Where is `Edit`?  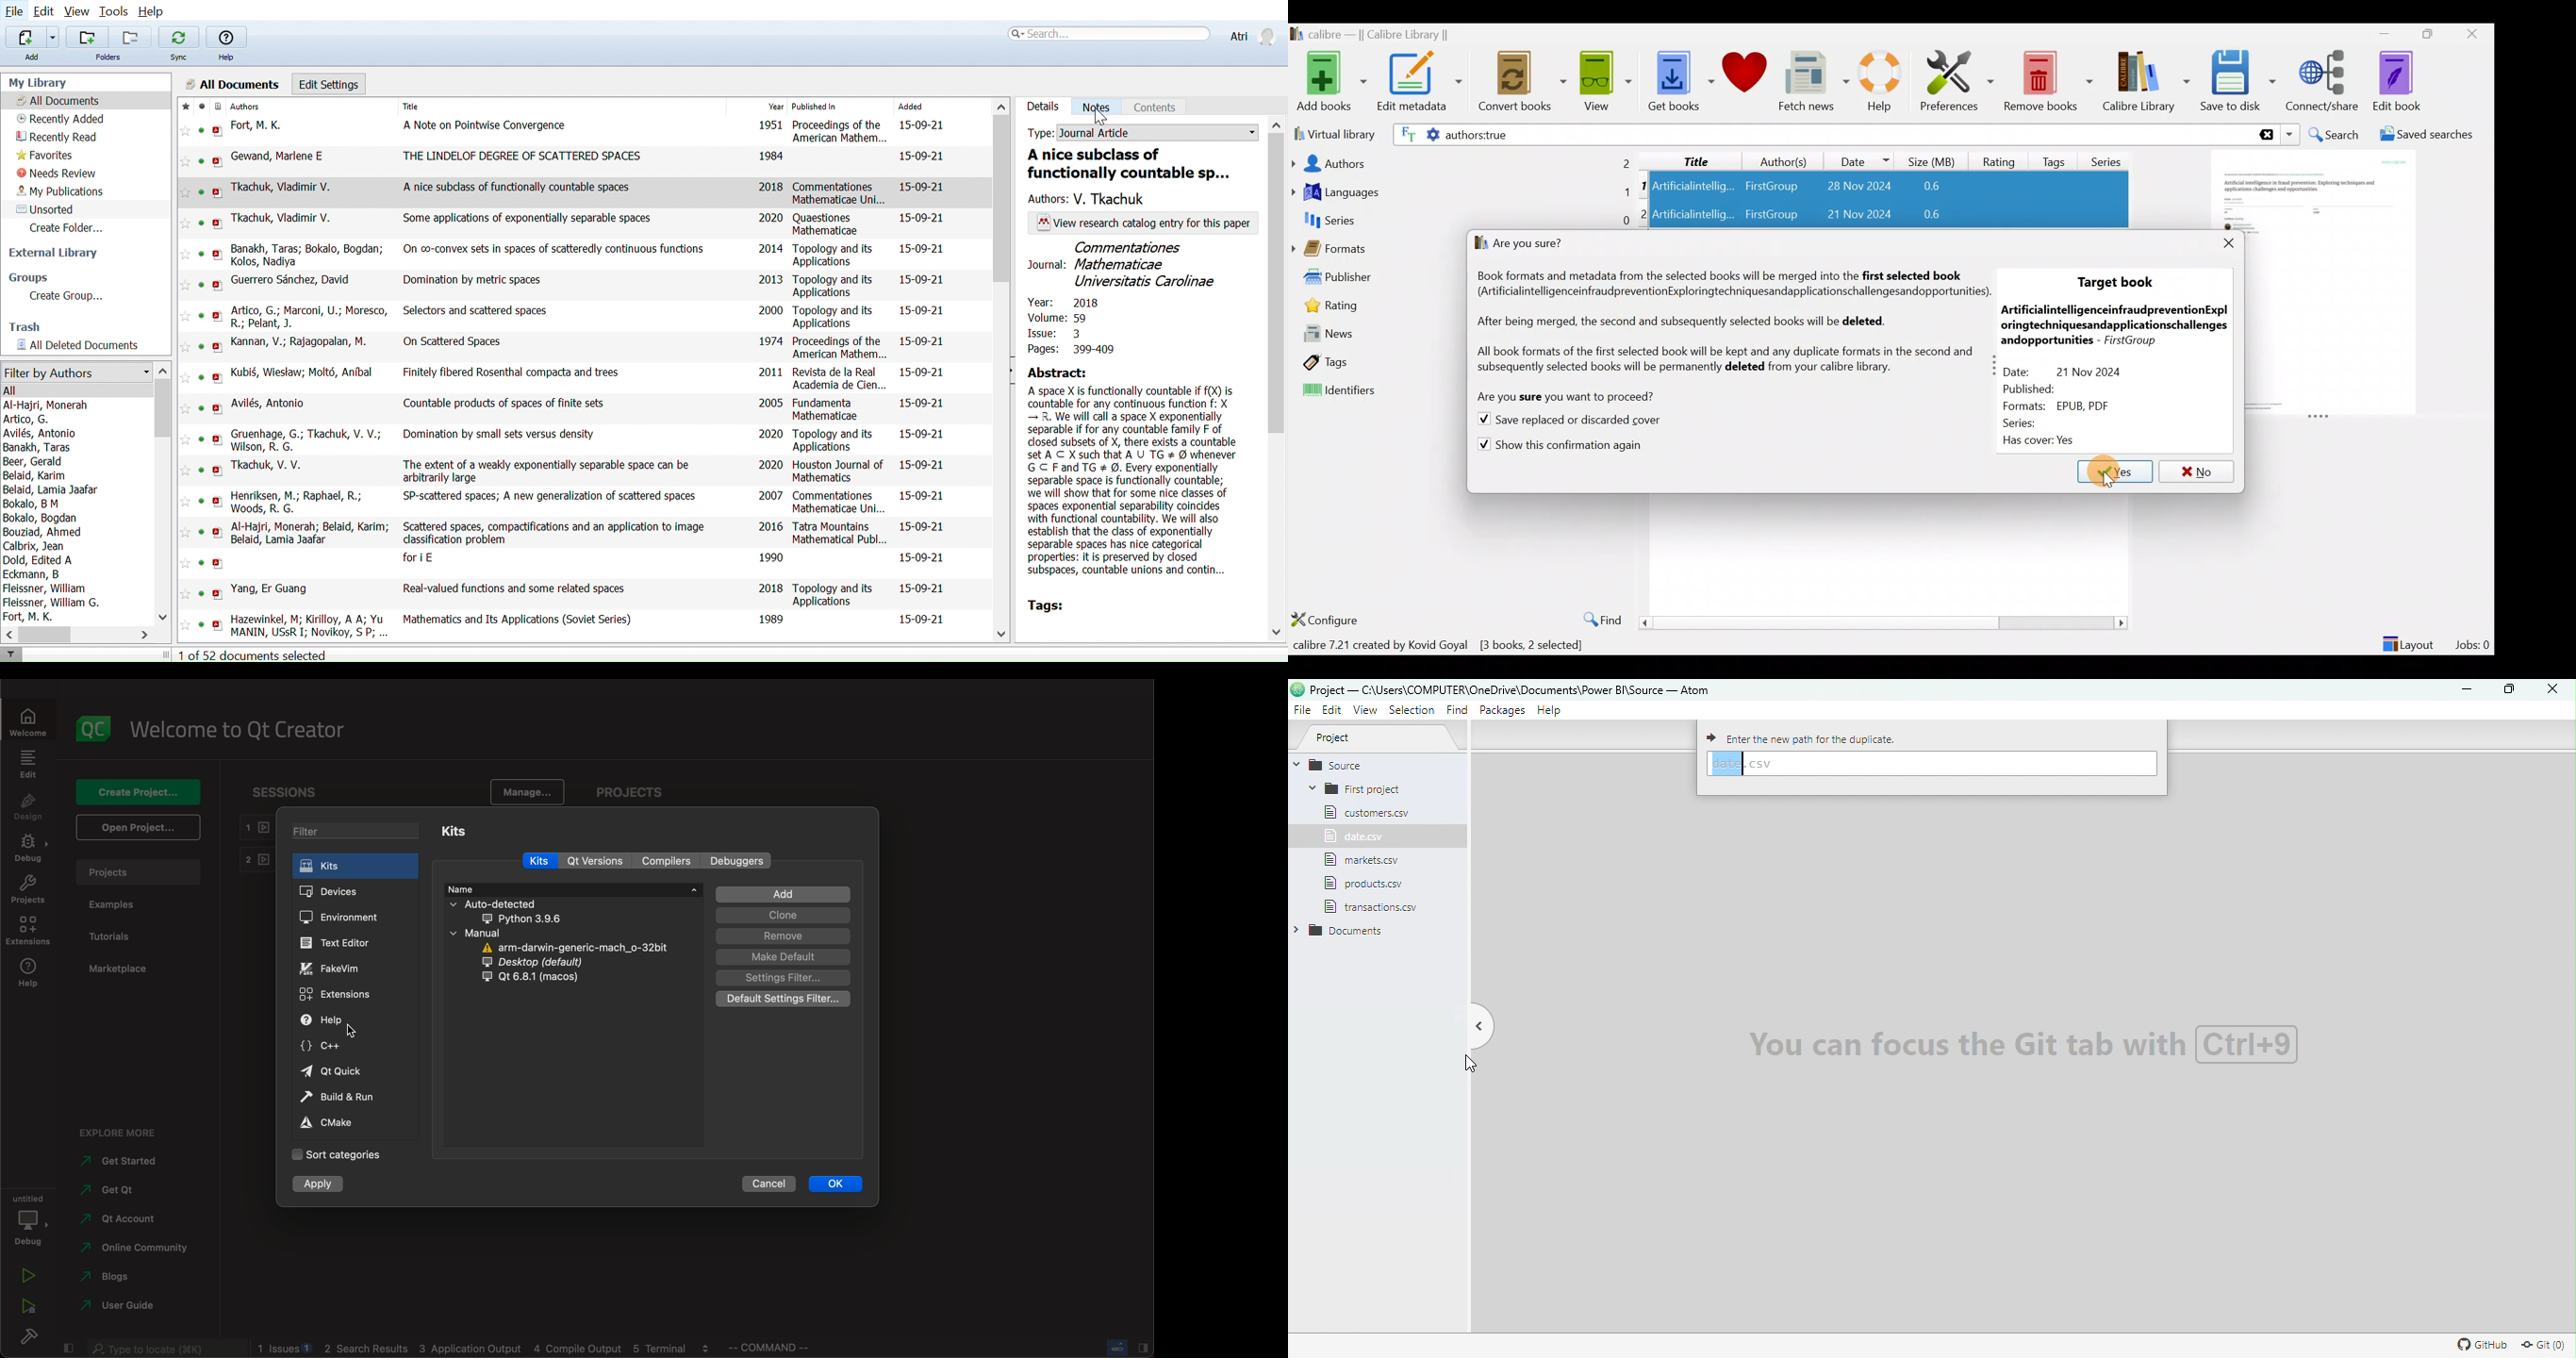 Edit is located at coordinates (1332, 711).